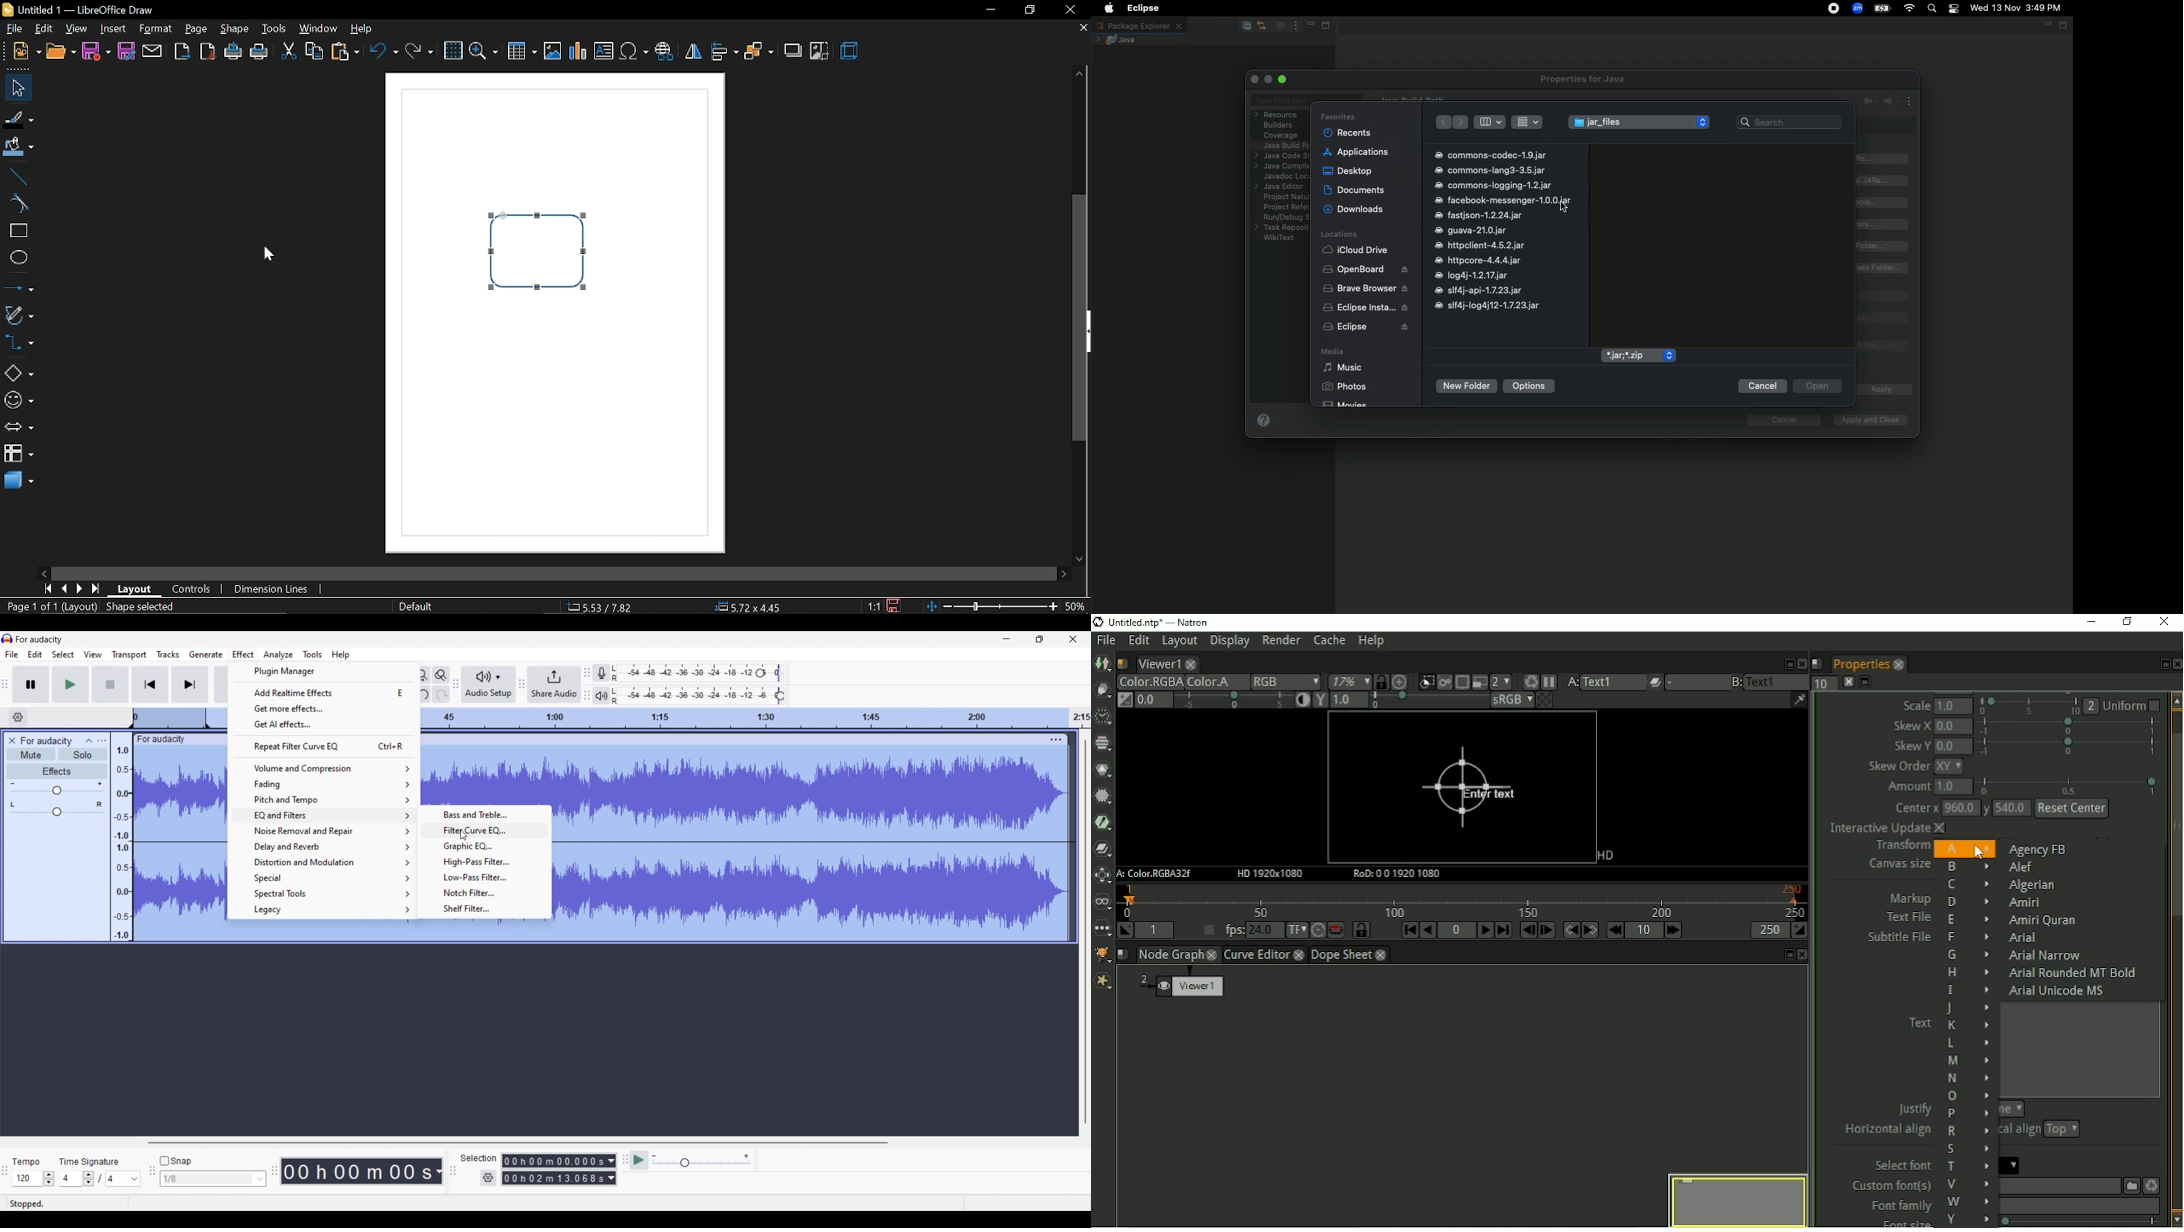 This screenshot has width=2184, height=1232. I want to click on Coverage, so click(1281, 136).